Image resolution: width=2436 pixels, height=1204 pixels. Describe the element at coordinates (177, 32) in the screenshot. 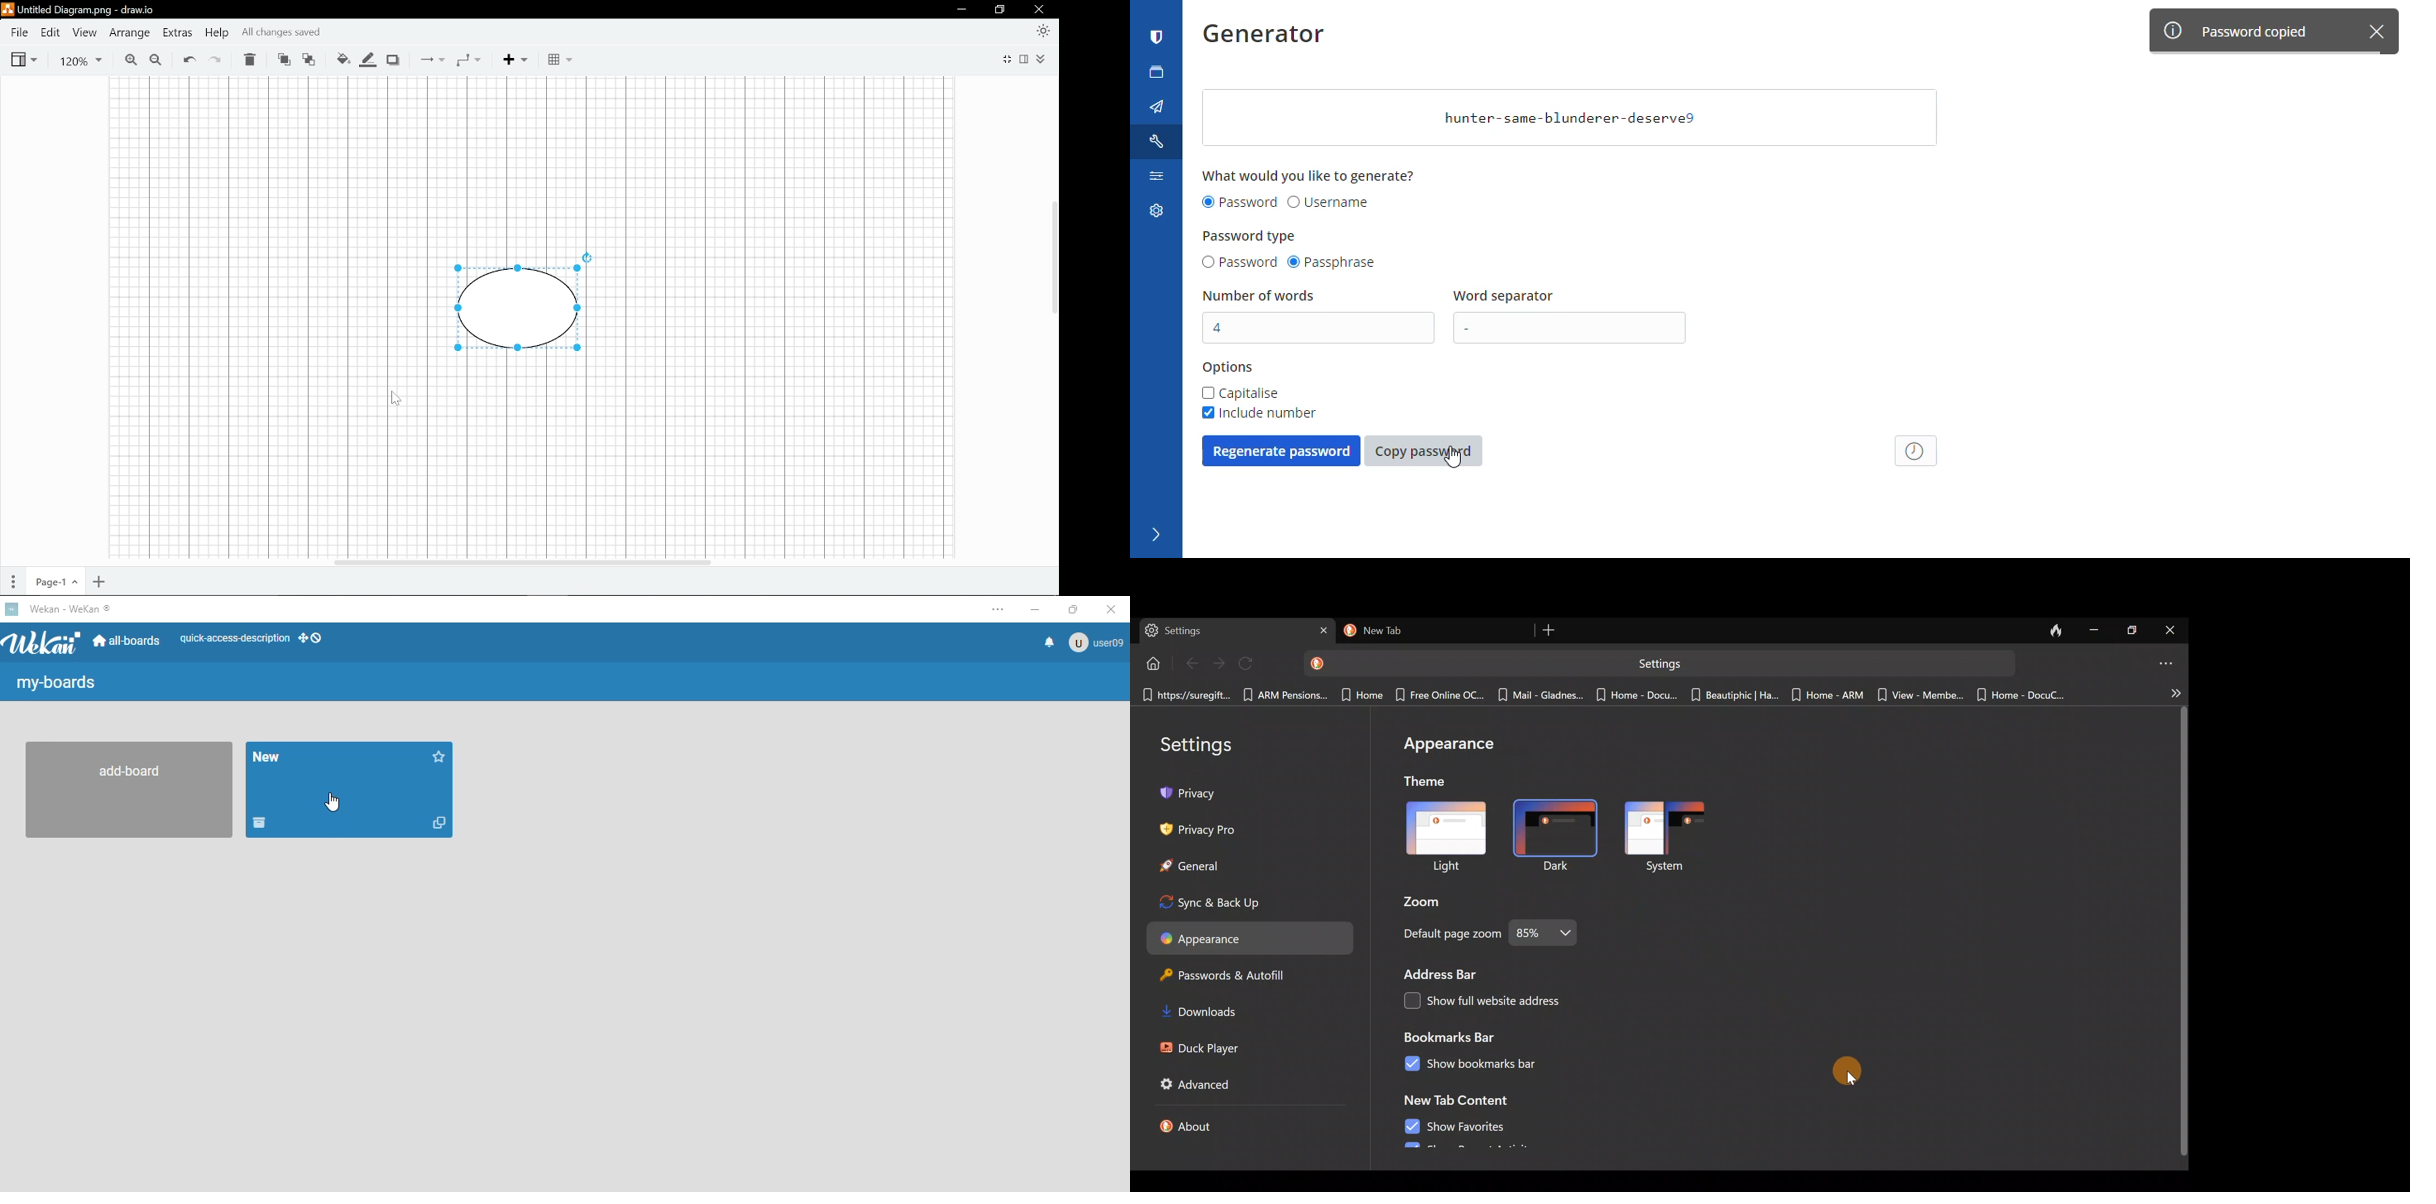

I see `Extras` at that location.